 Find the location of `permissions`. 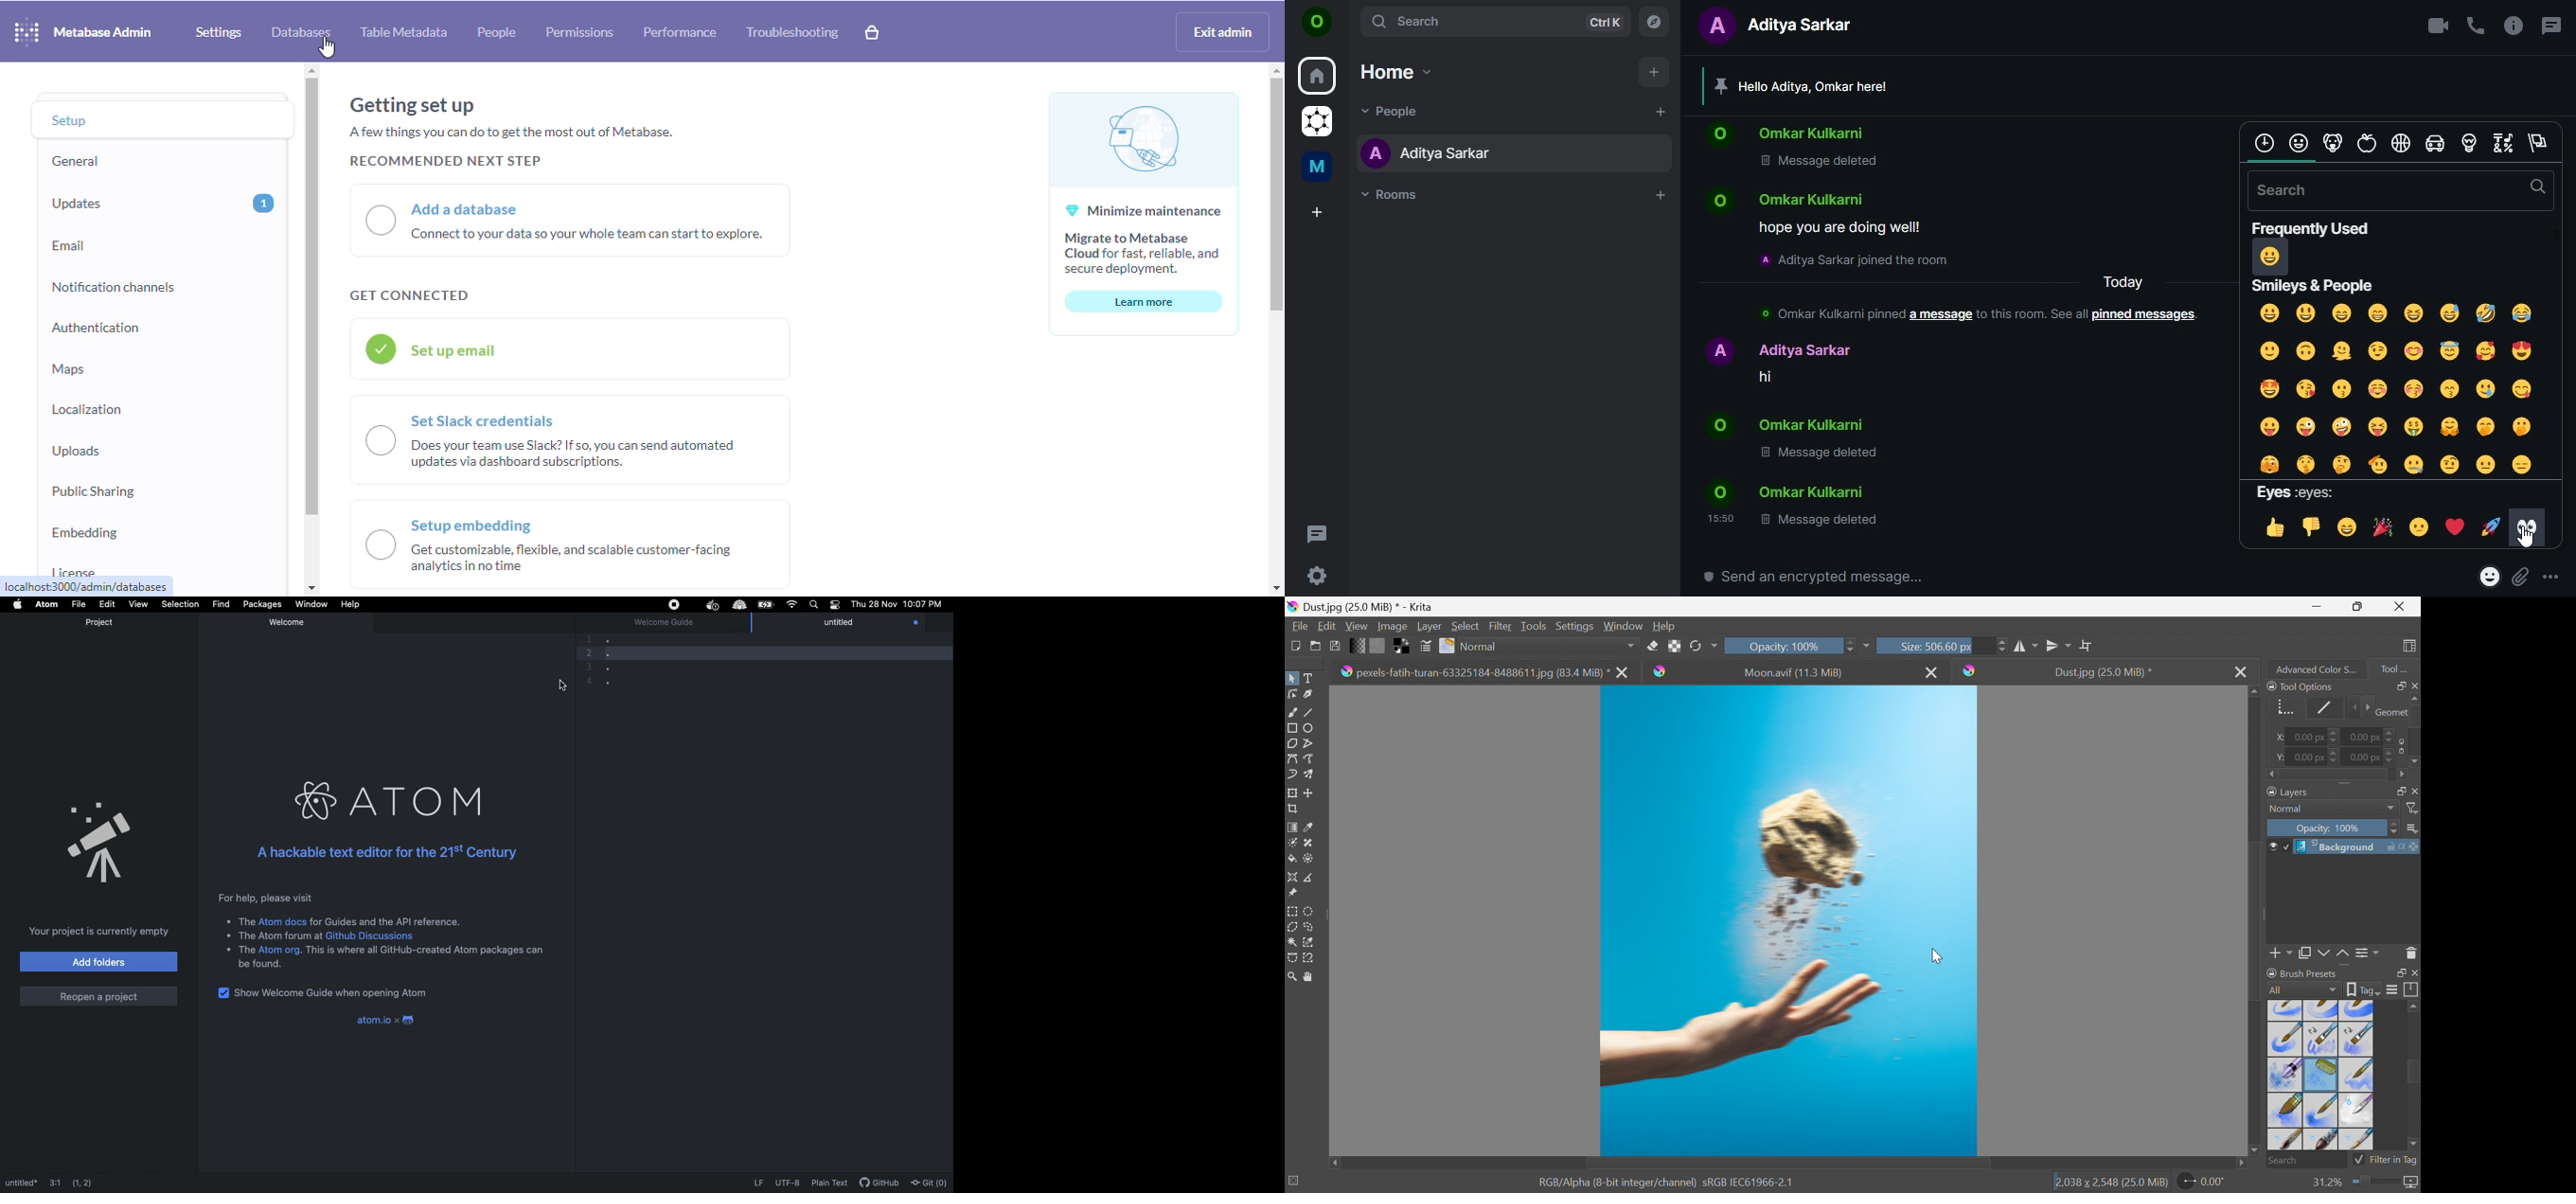

permissions is located at coordinates (579, 32).